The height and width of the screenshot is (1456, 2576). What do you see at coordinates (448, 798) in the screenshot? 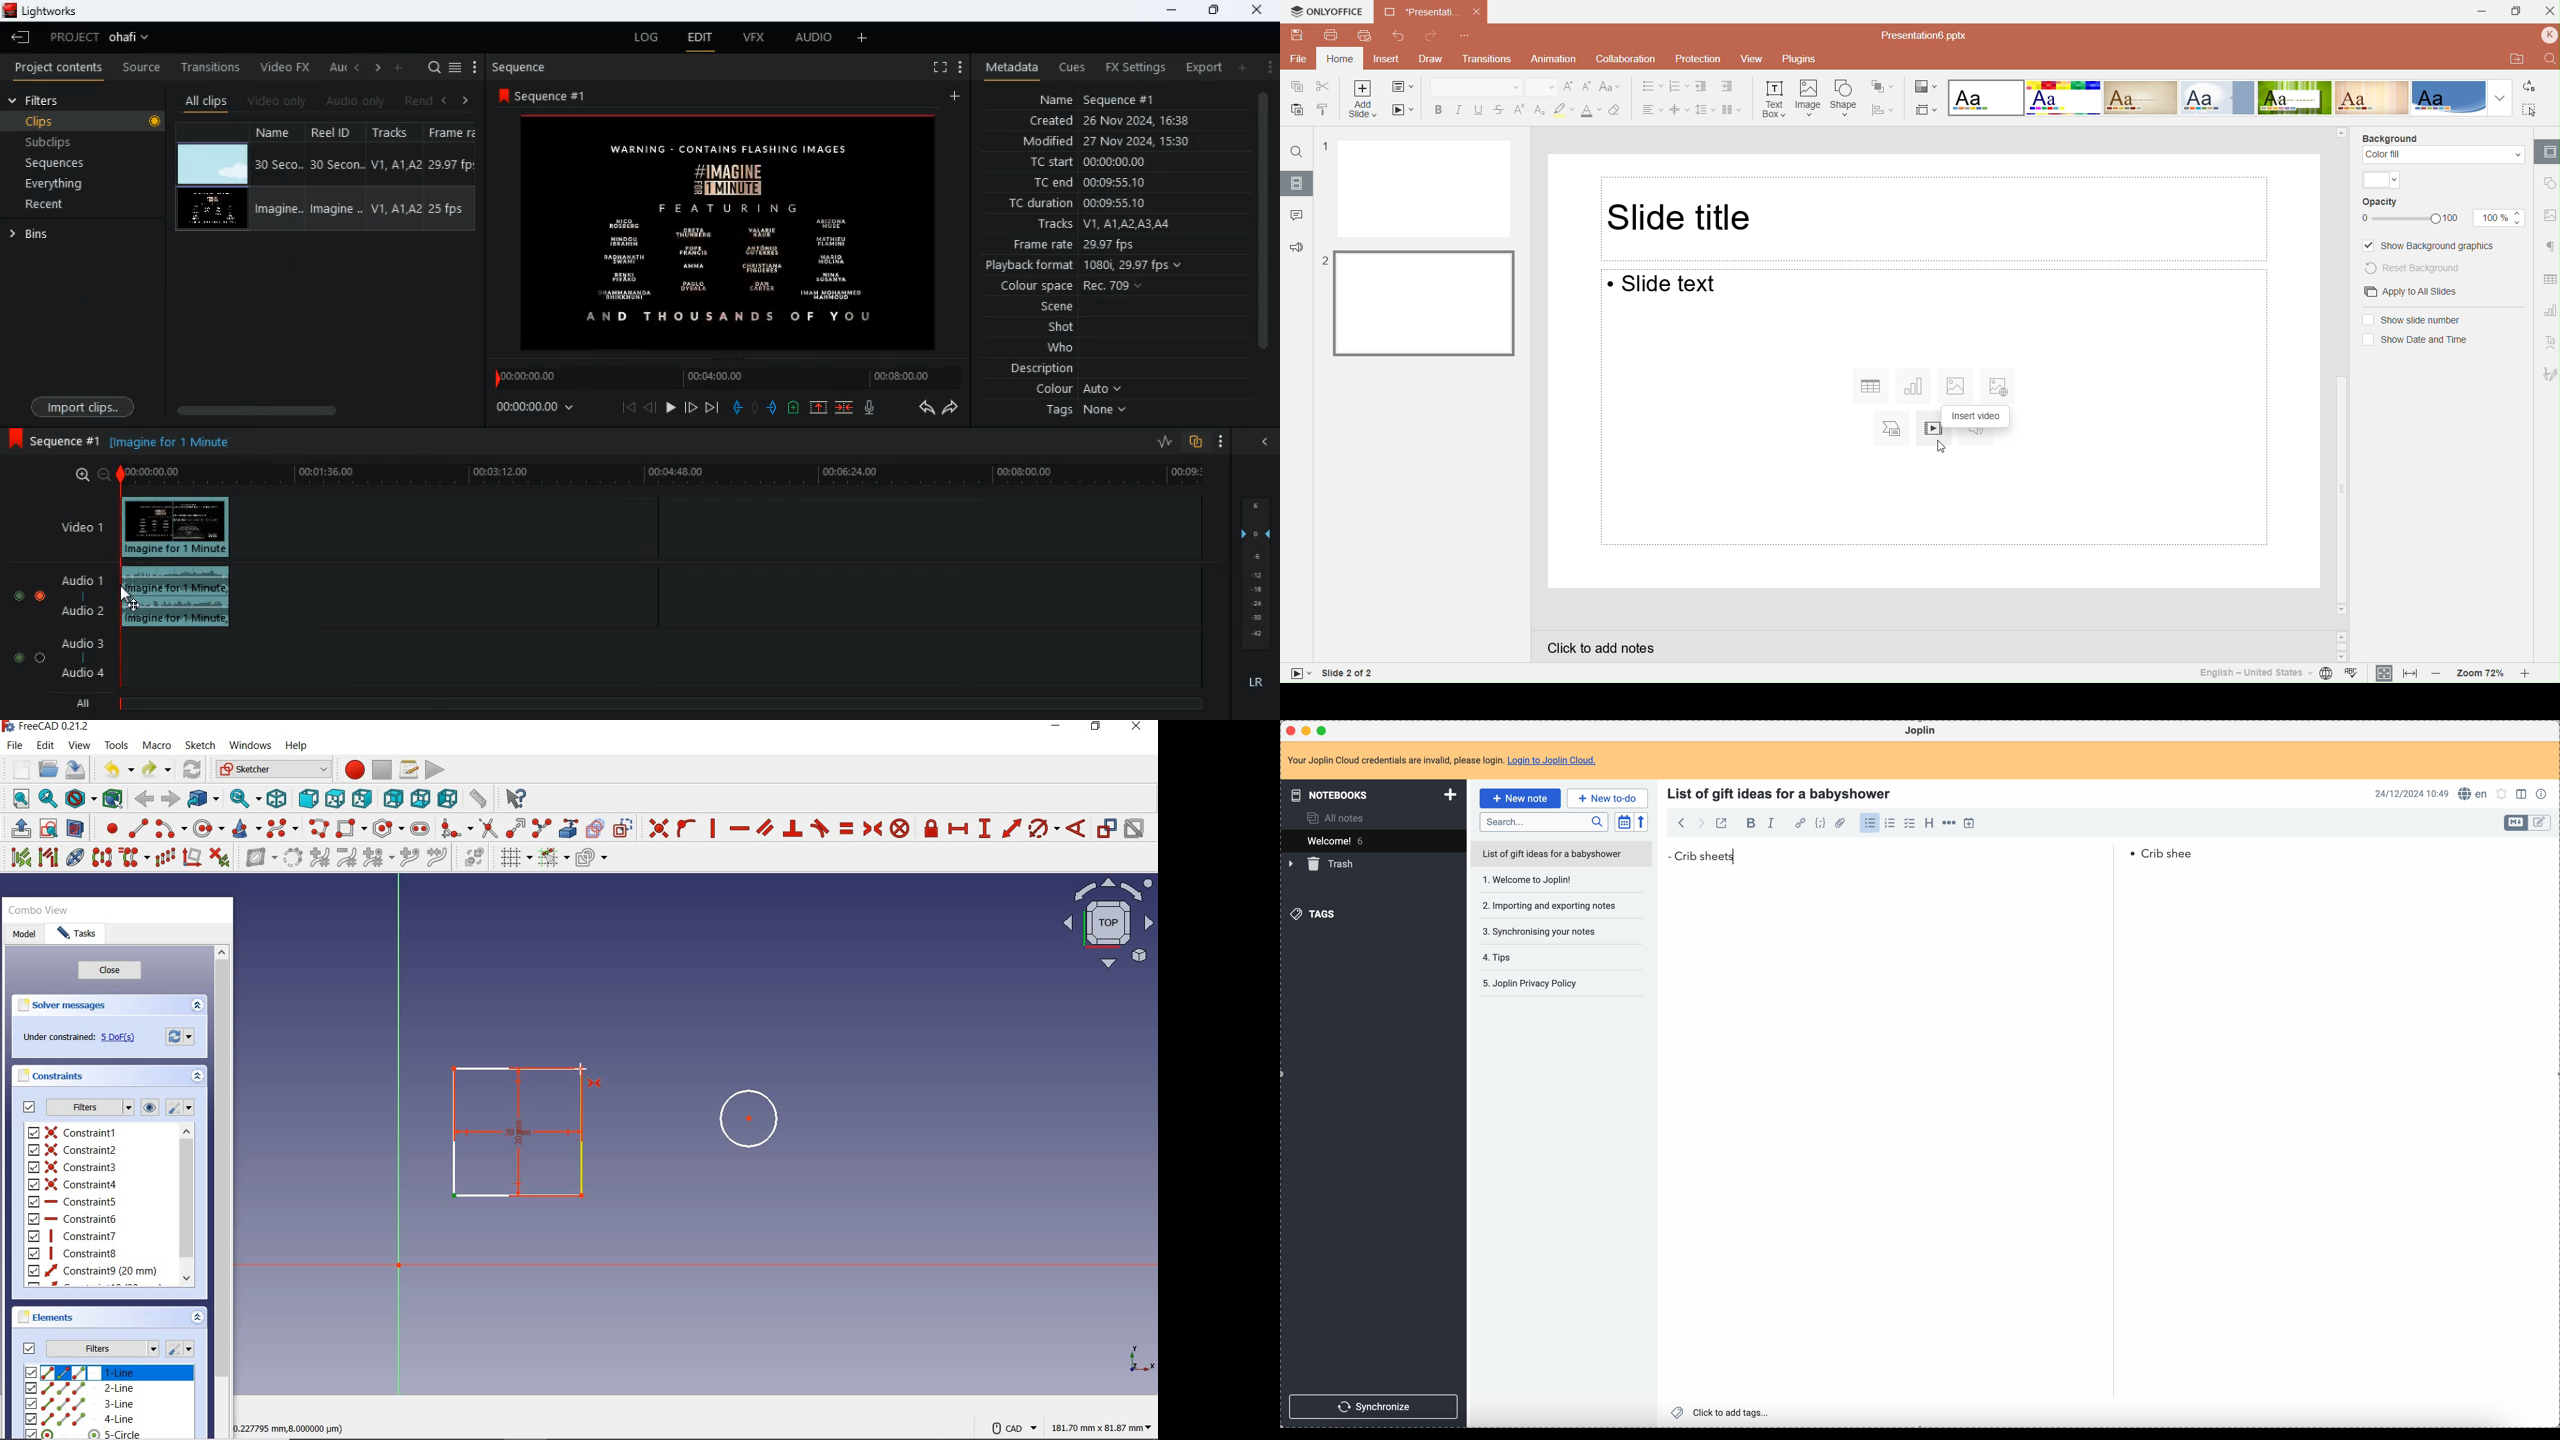
I see `left` at bounding box center [448, 798].